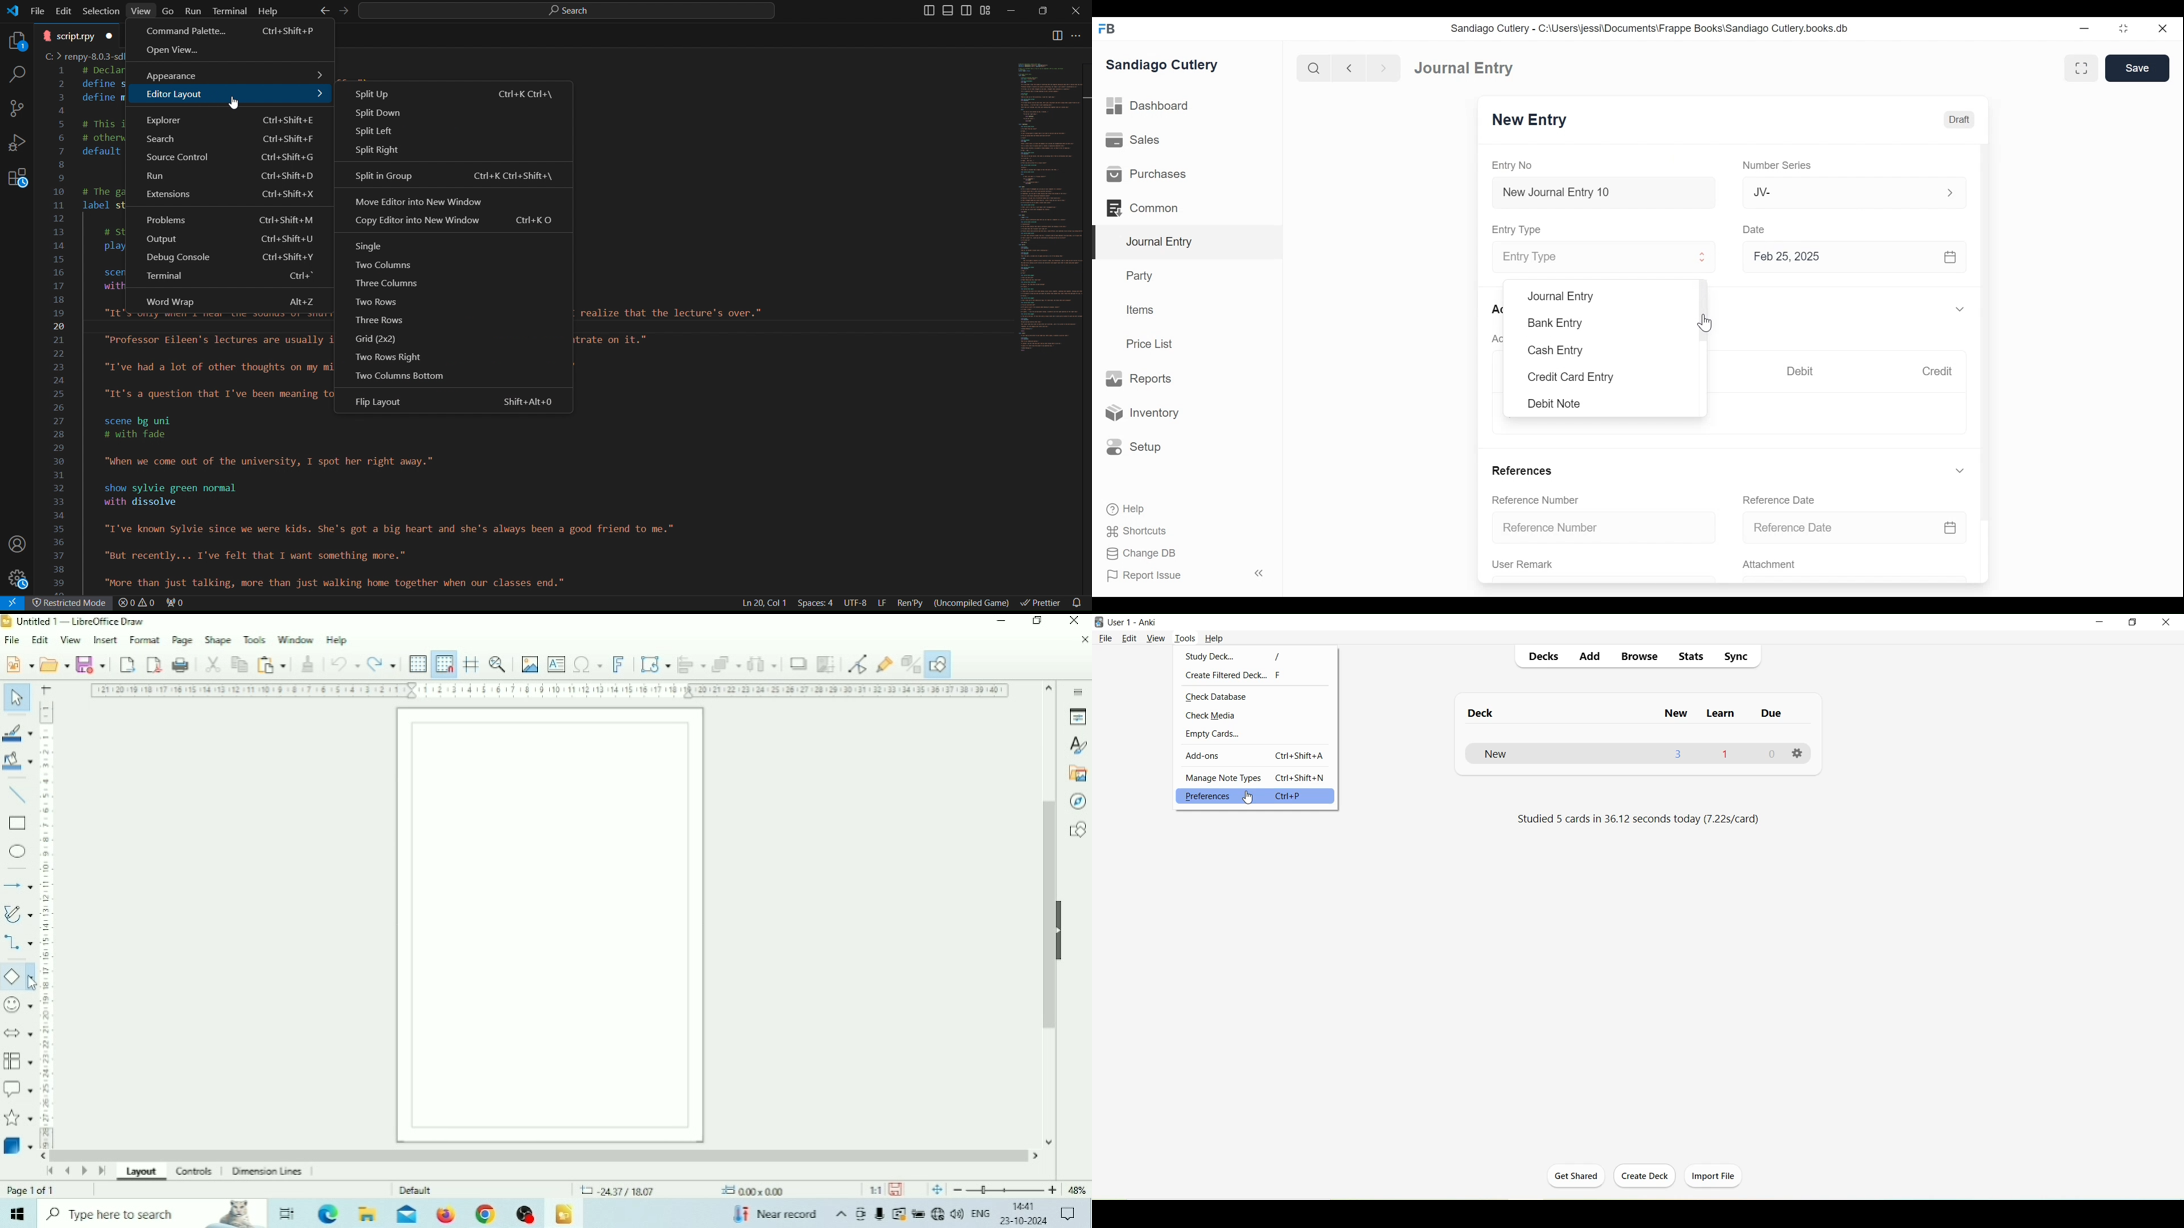 The height and width of the screenshot is (1232, 2184). Describe the element at coordinates (369, 1213) in the screenshot. I see `File Explorer` at that location.